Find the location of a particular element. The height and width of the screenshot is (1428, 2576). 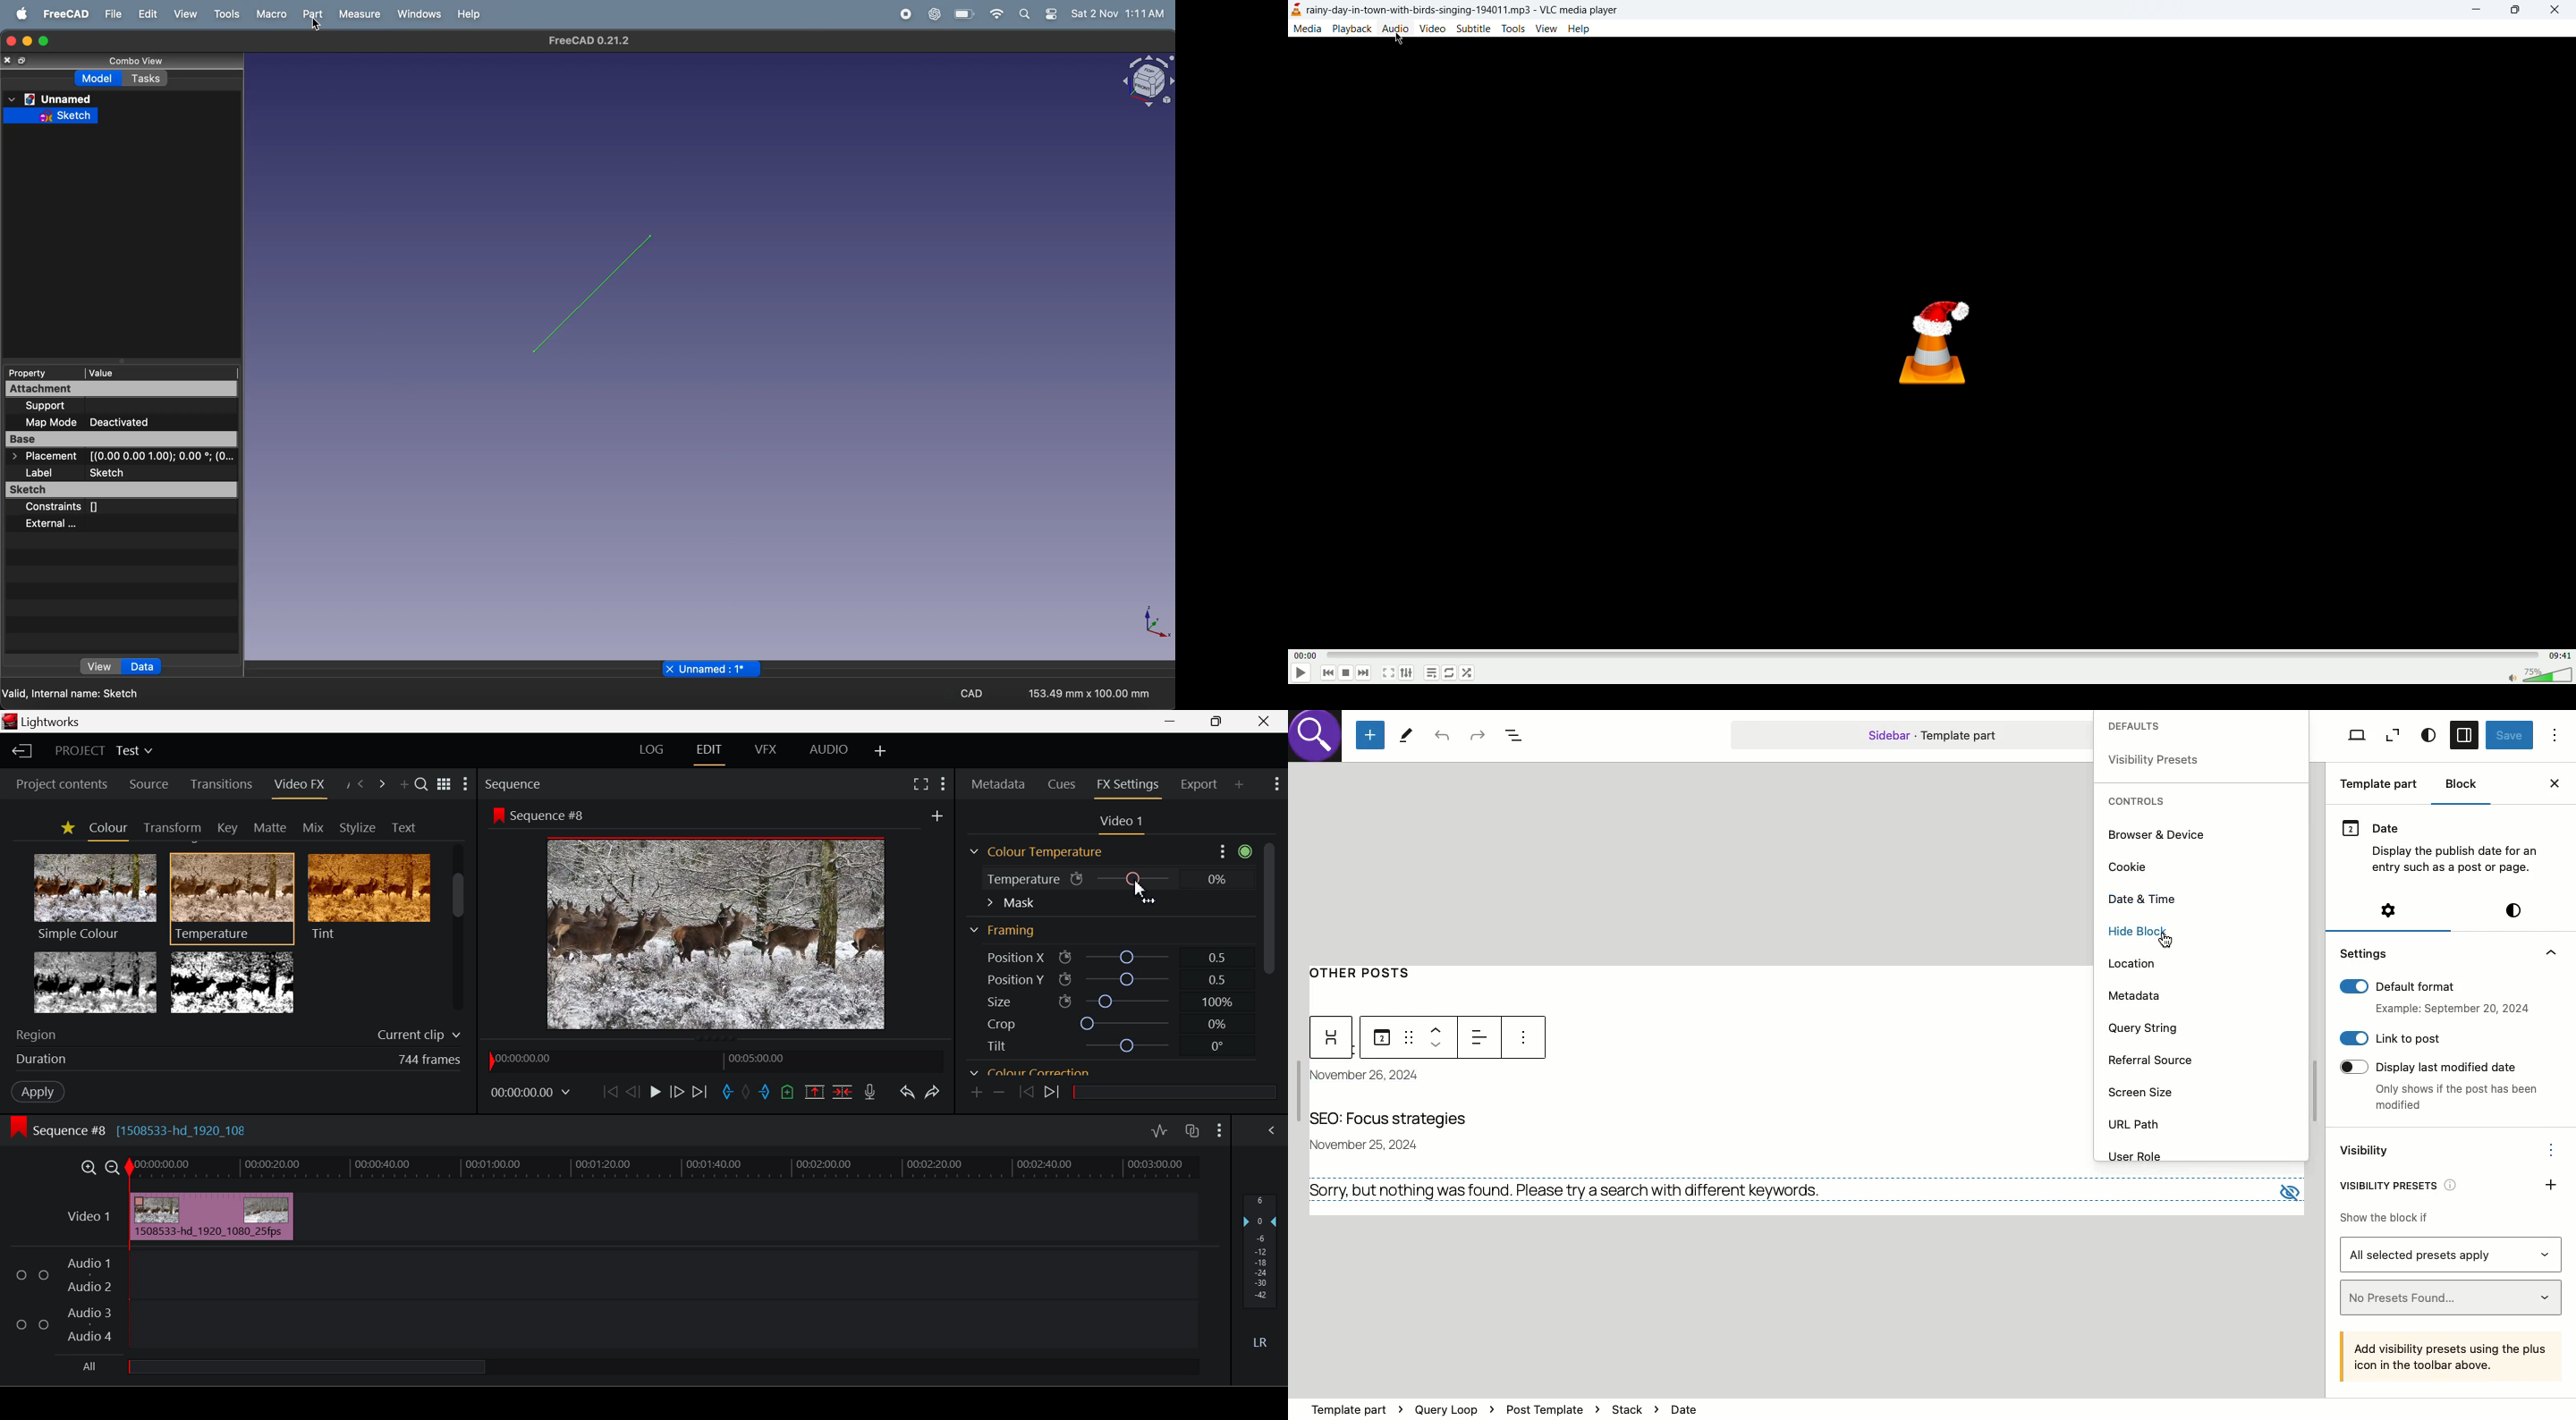

view is located at coordinates (1546, 28).